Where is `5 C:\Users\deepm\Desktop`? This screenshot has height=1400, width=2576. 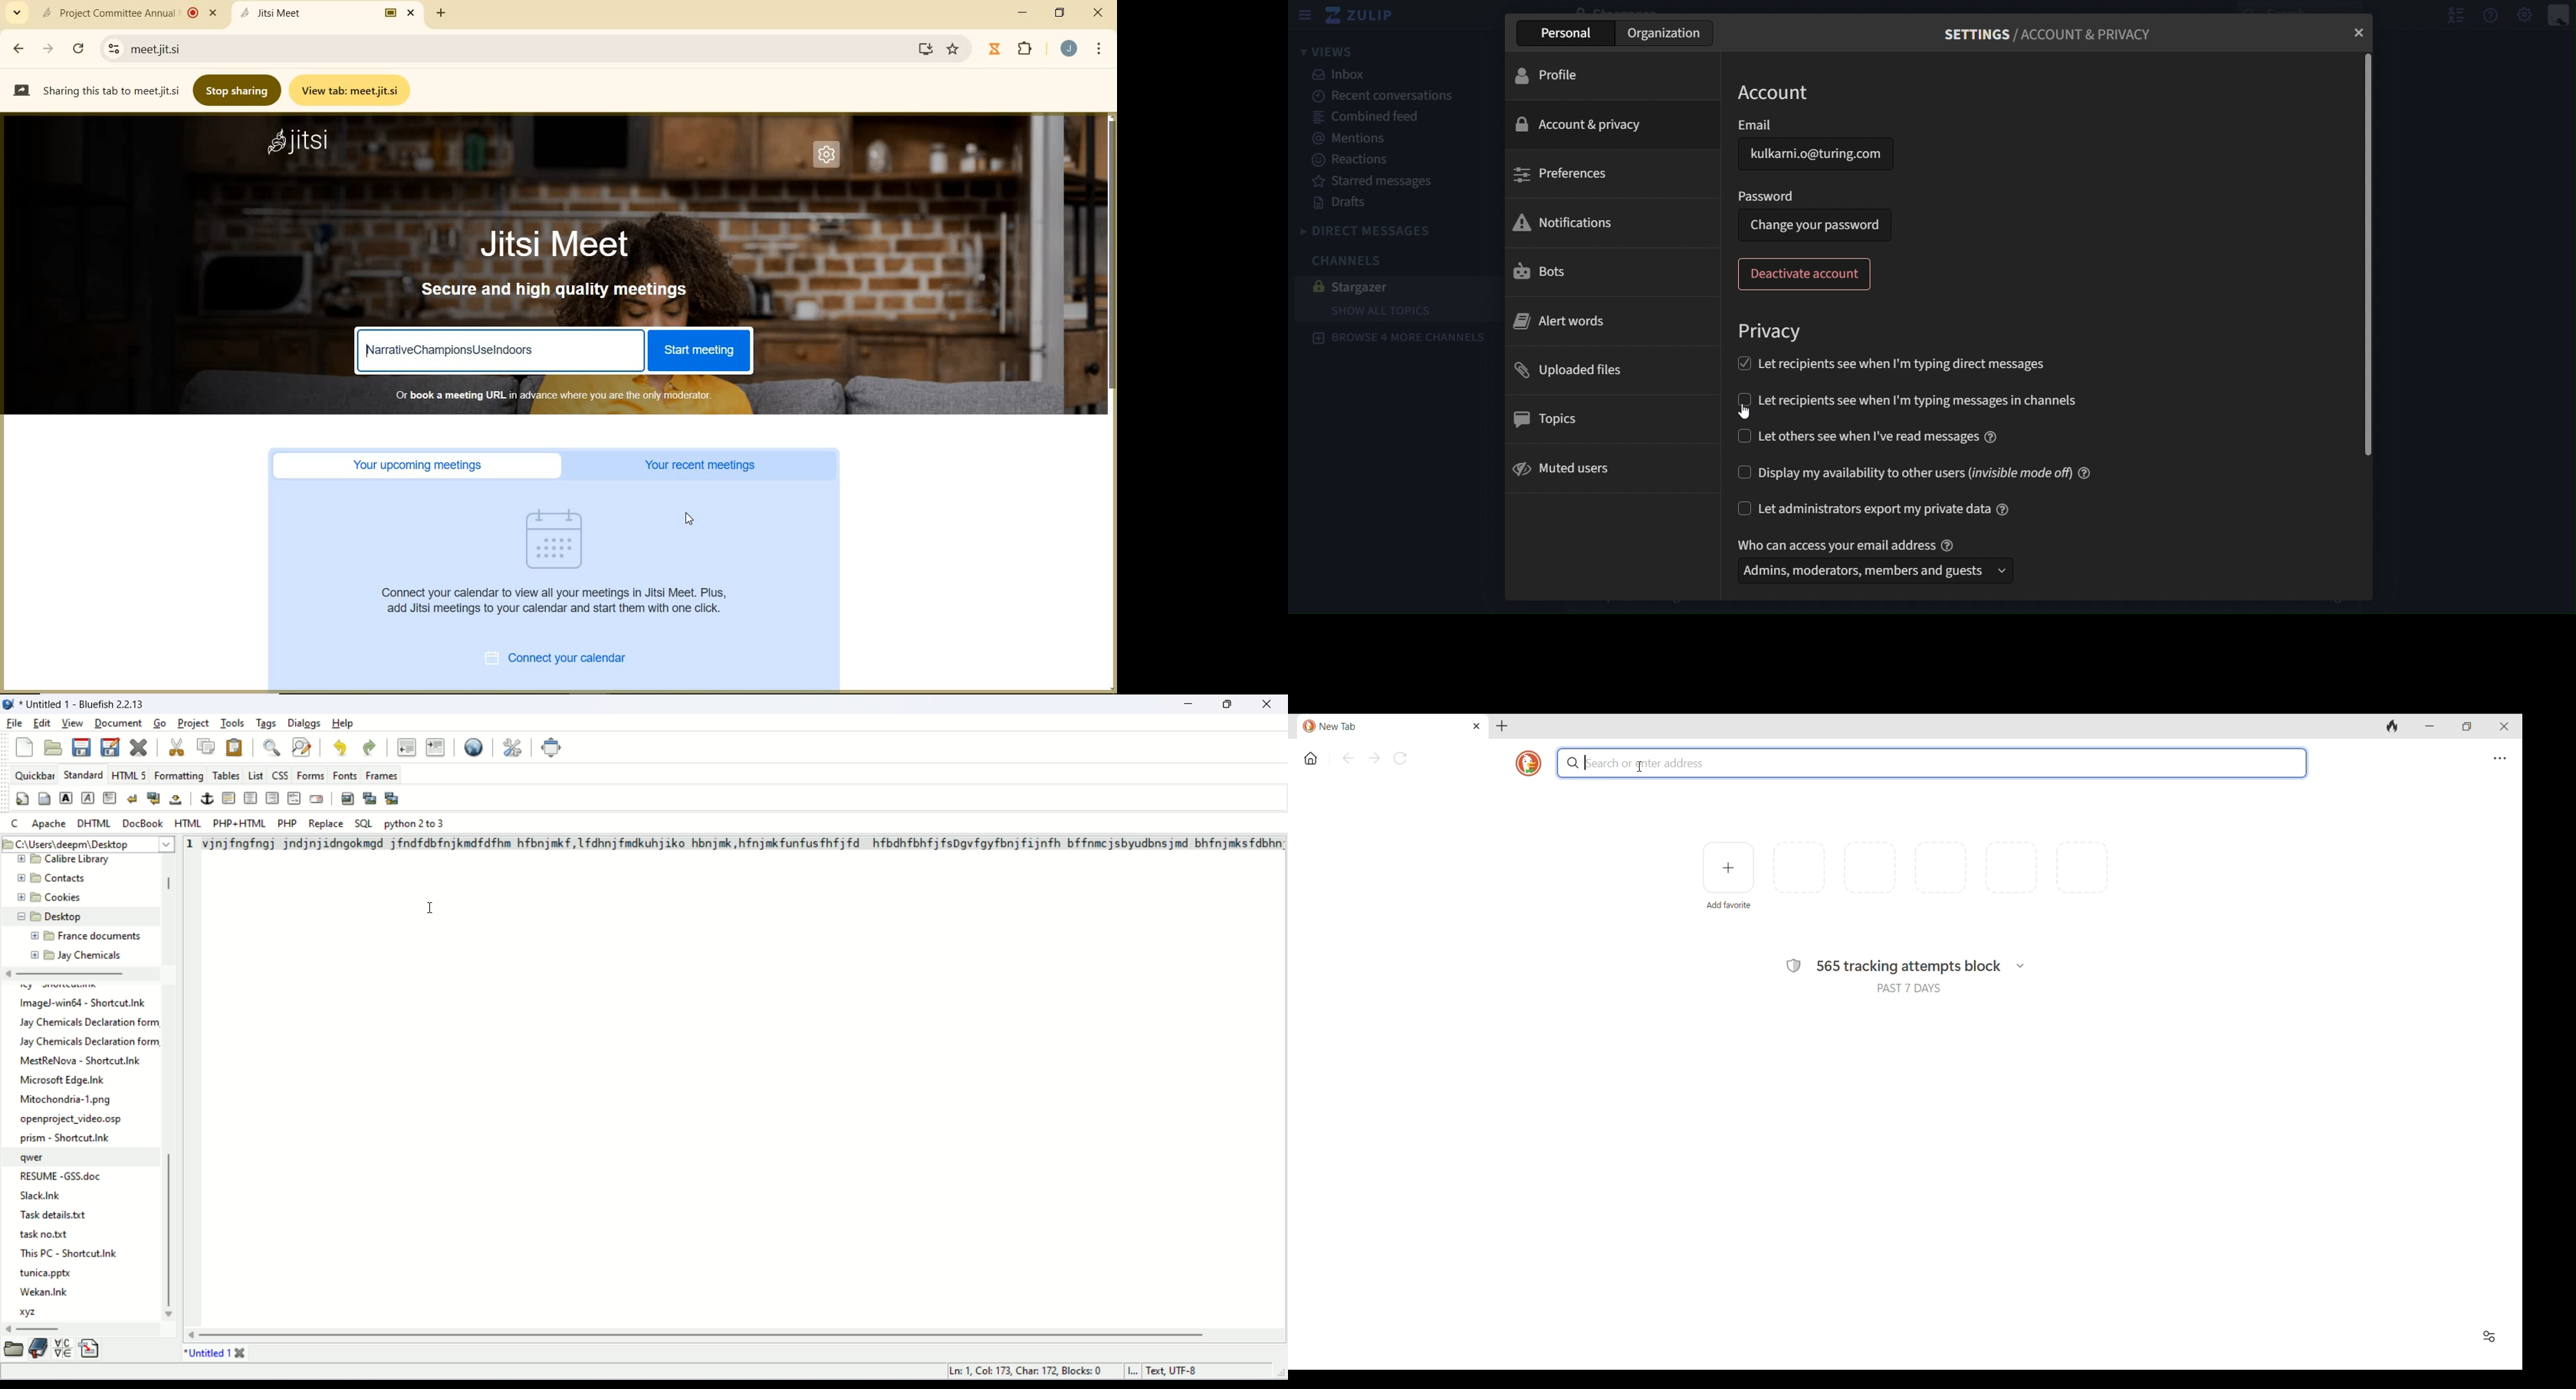
5 C:\Users\deepm\Desktop is located at coordinates (75, 843).